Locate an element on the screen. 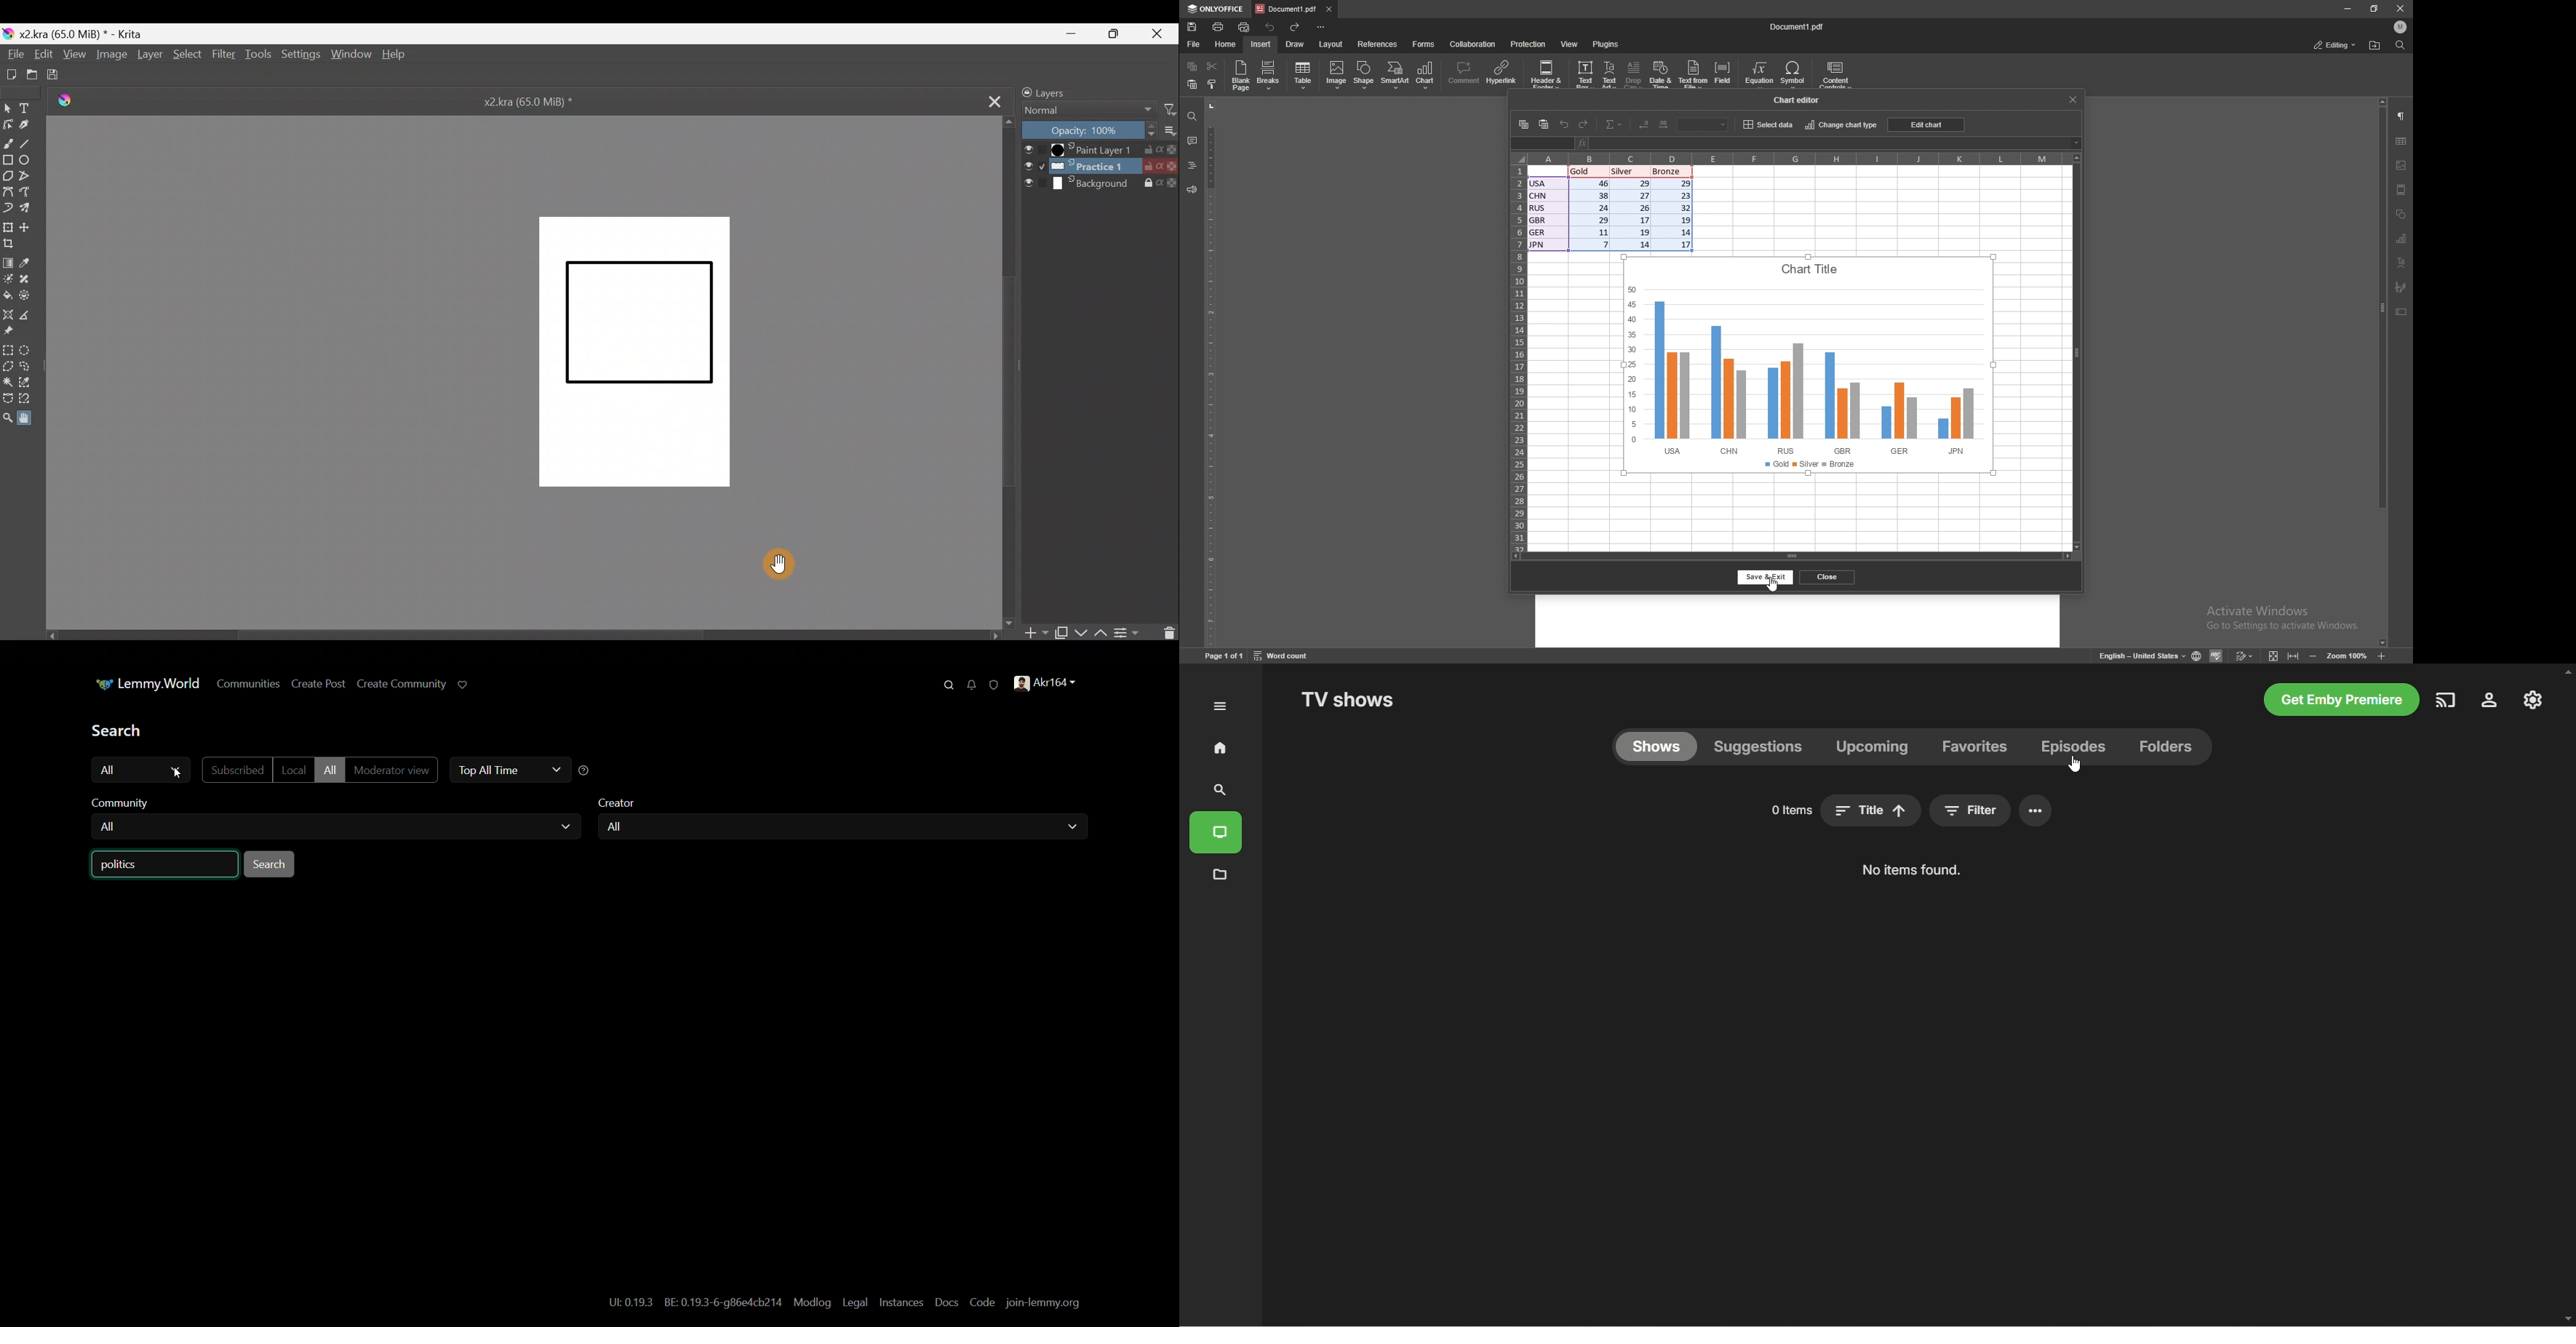 The width and height of the screenshot is (2576, 1344). View is located at coordinates (73, 54).